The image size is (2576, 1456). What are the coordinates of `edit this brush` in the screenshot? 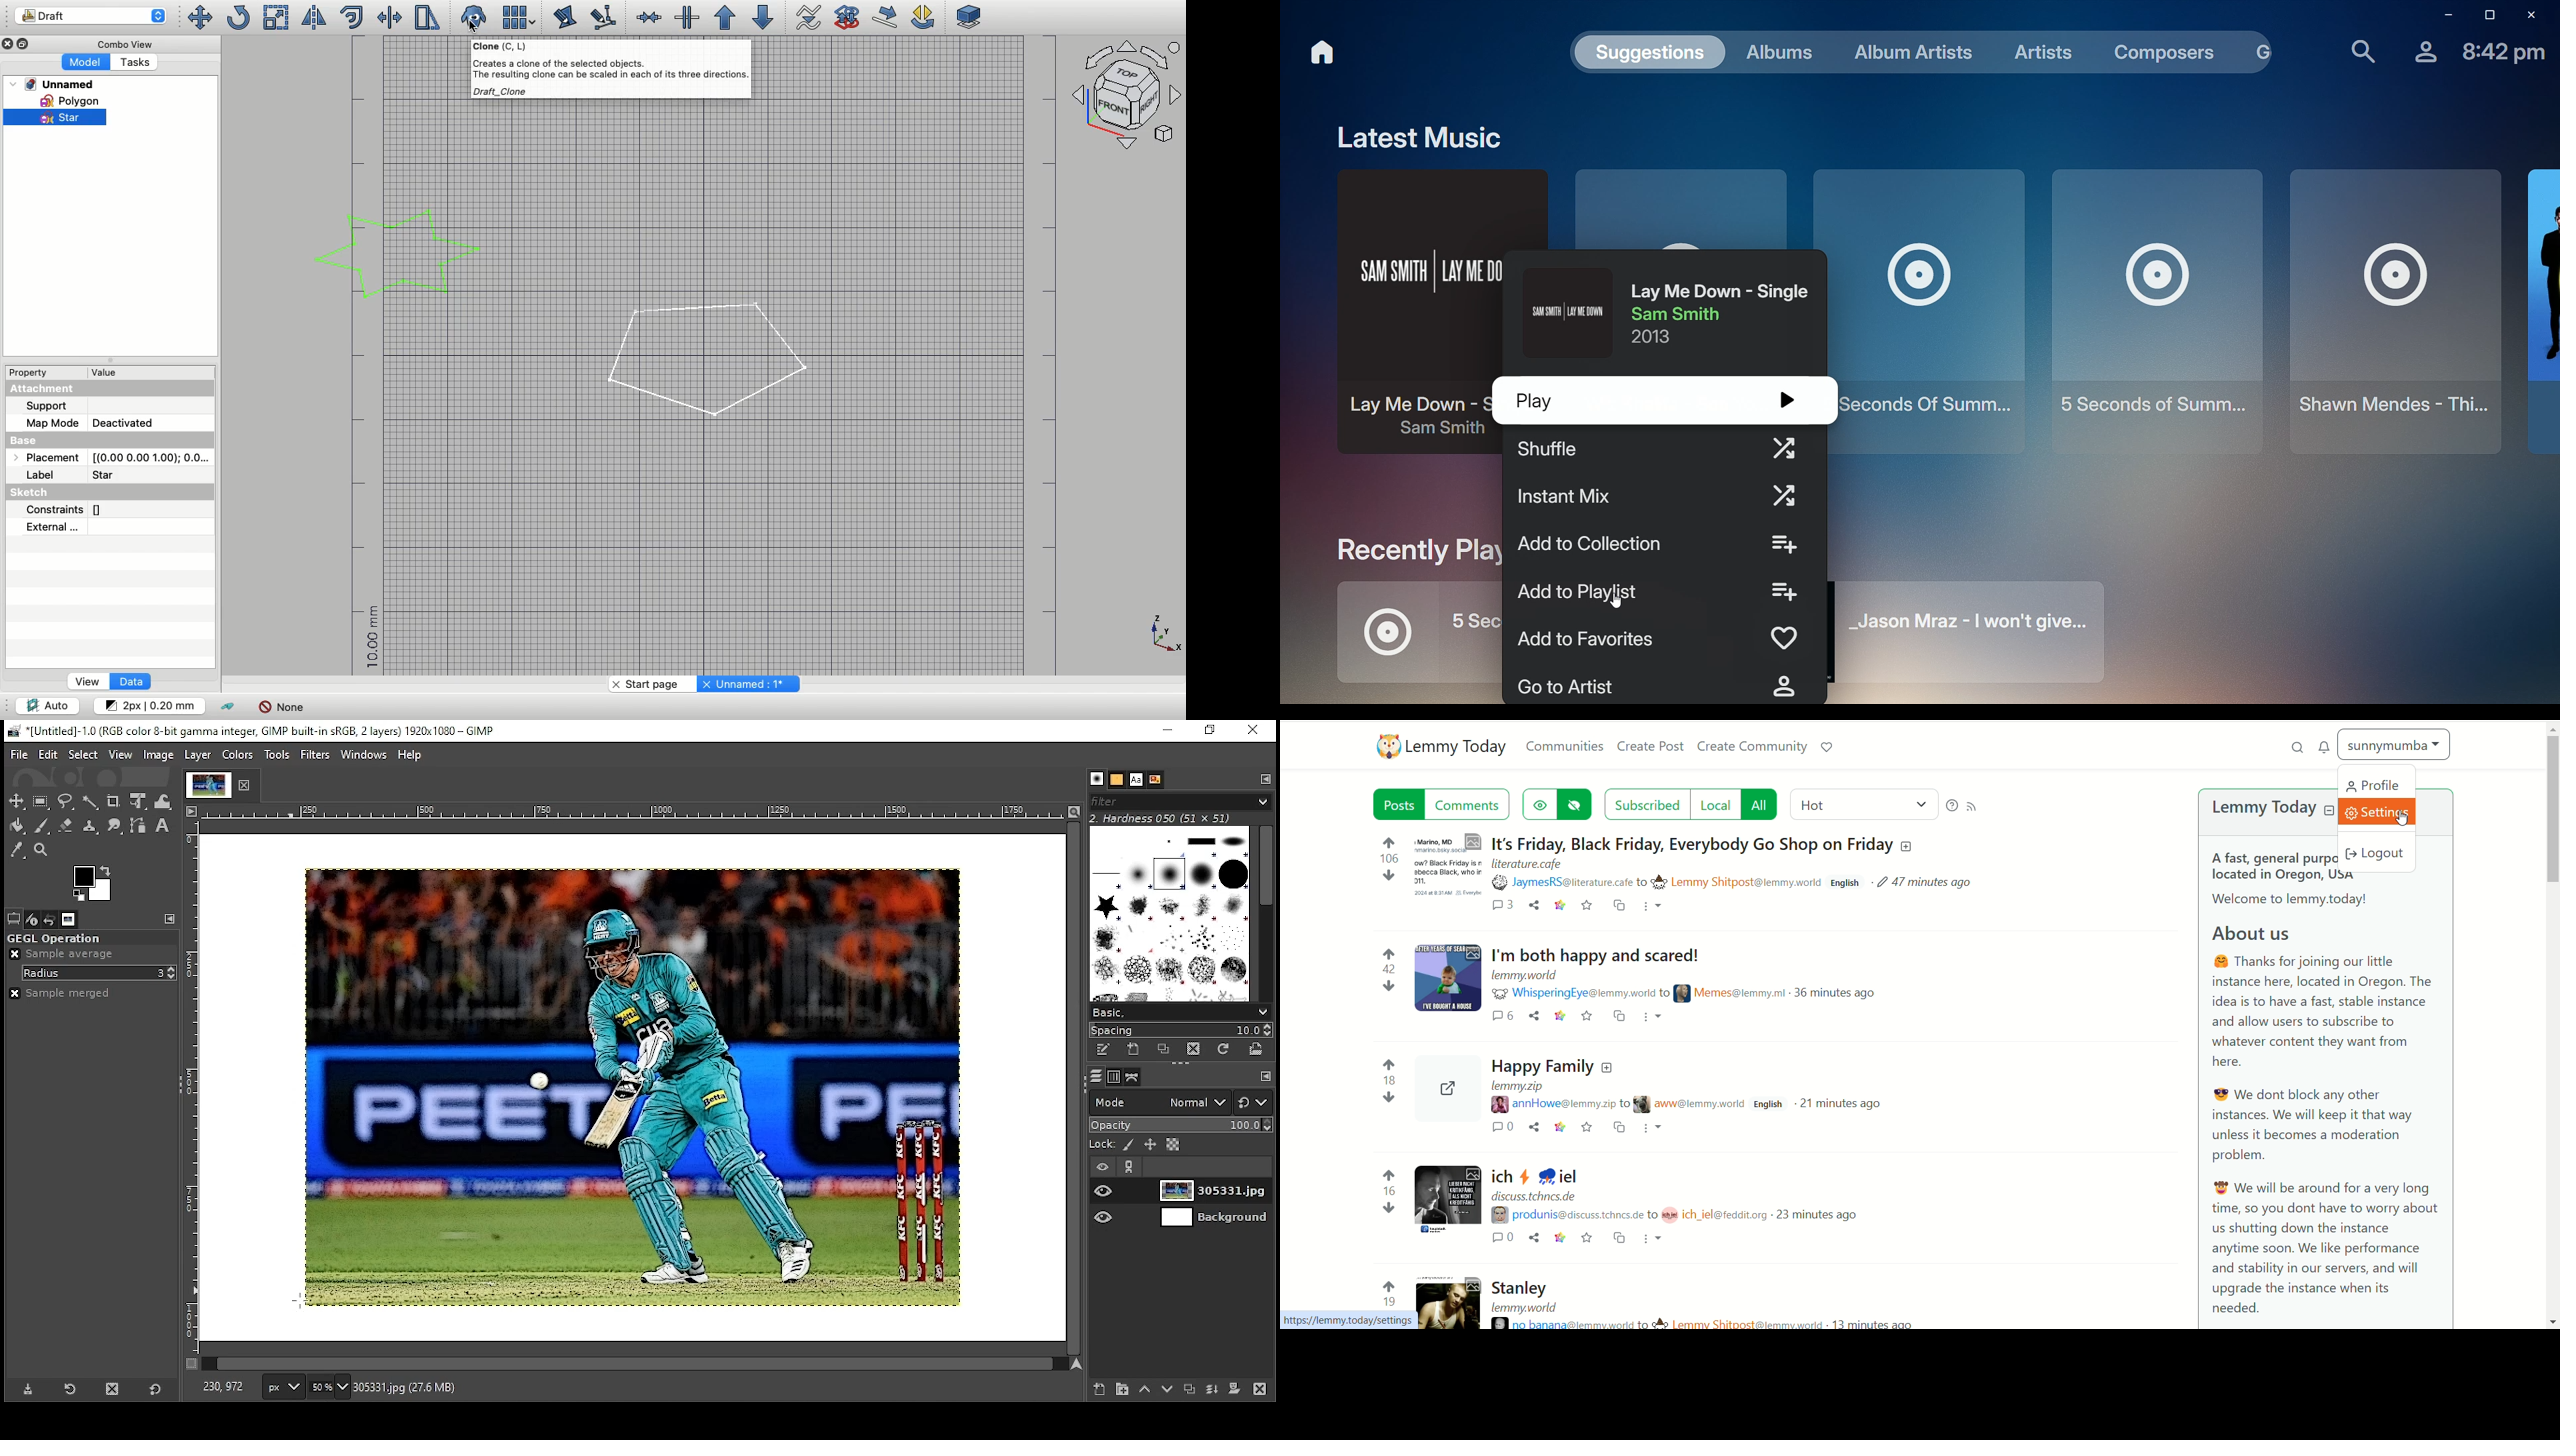 It's located at (1104, 1049).